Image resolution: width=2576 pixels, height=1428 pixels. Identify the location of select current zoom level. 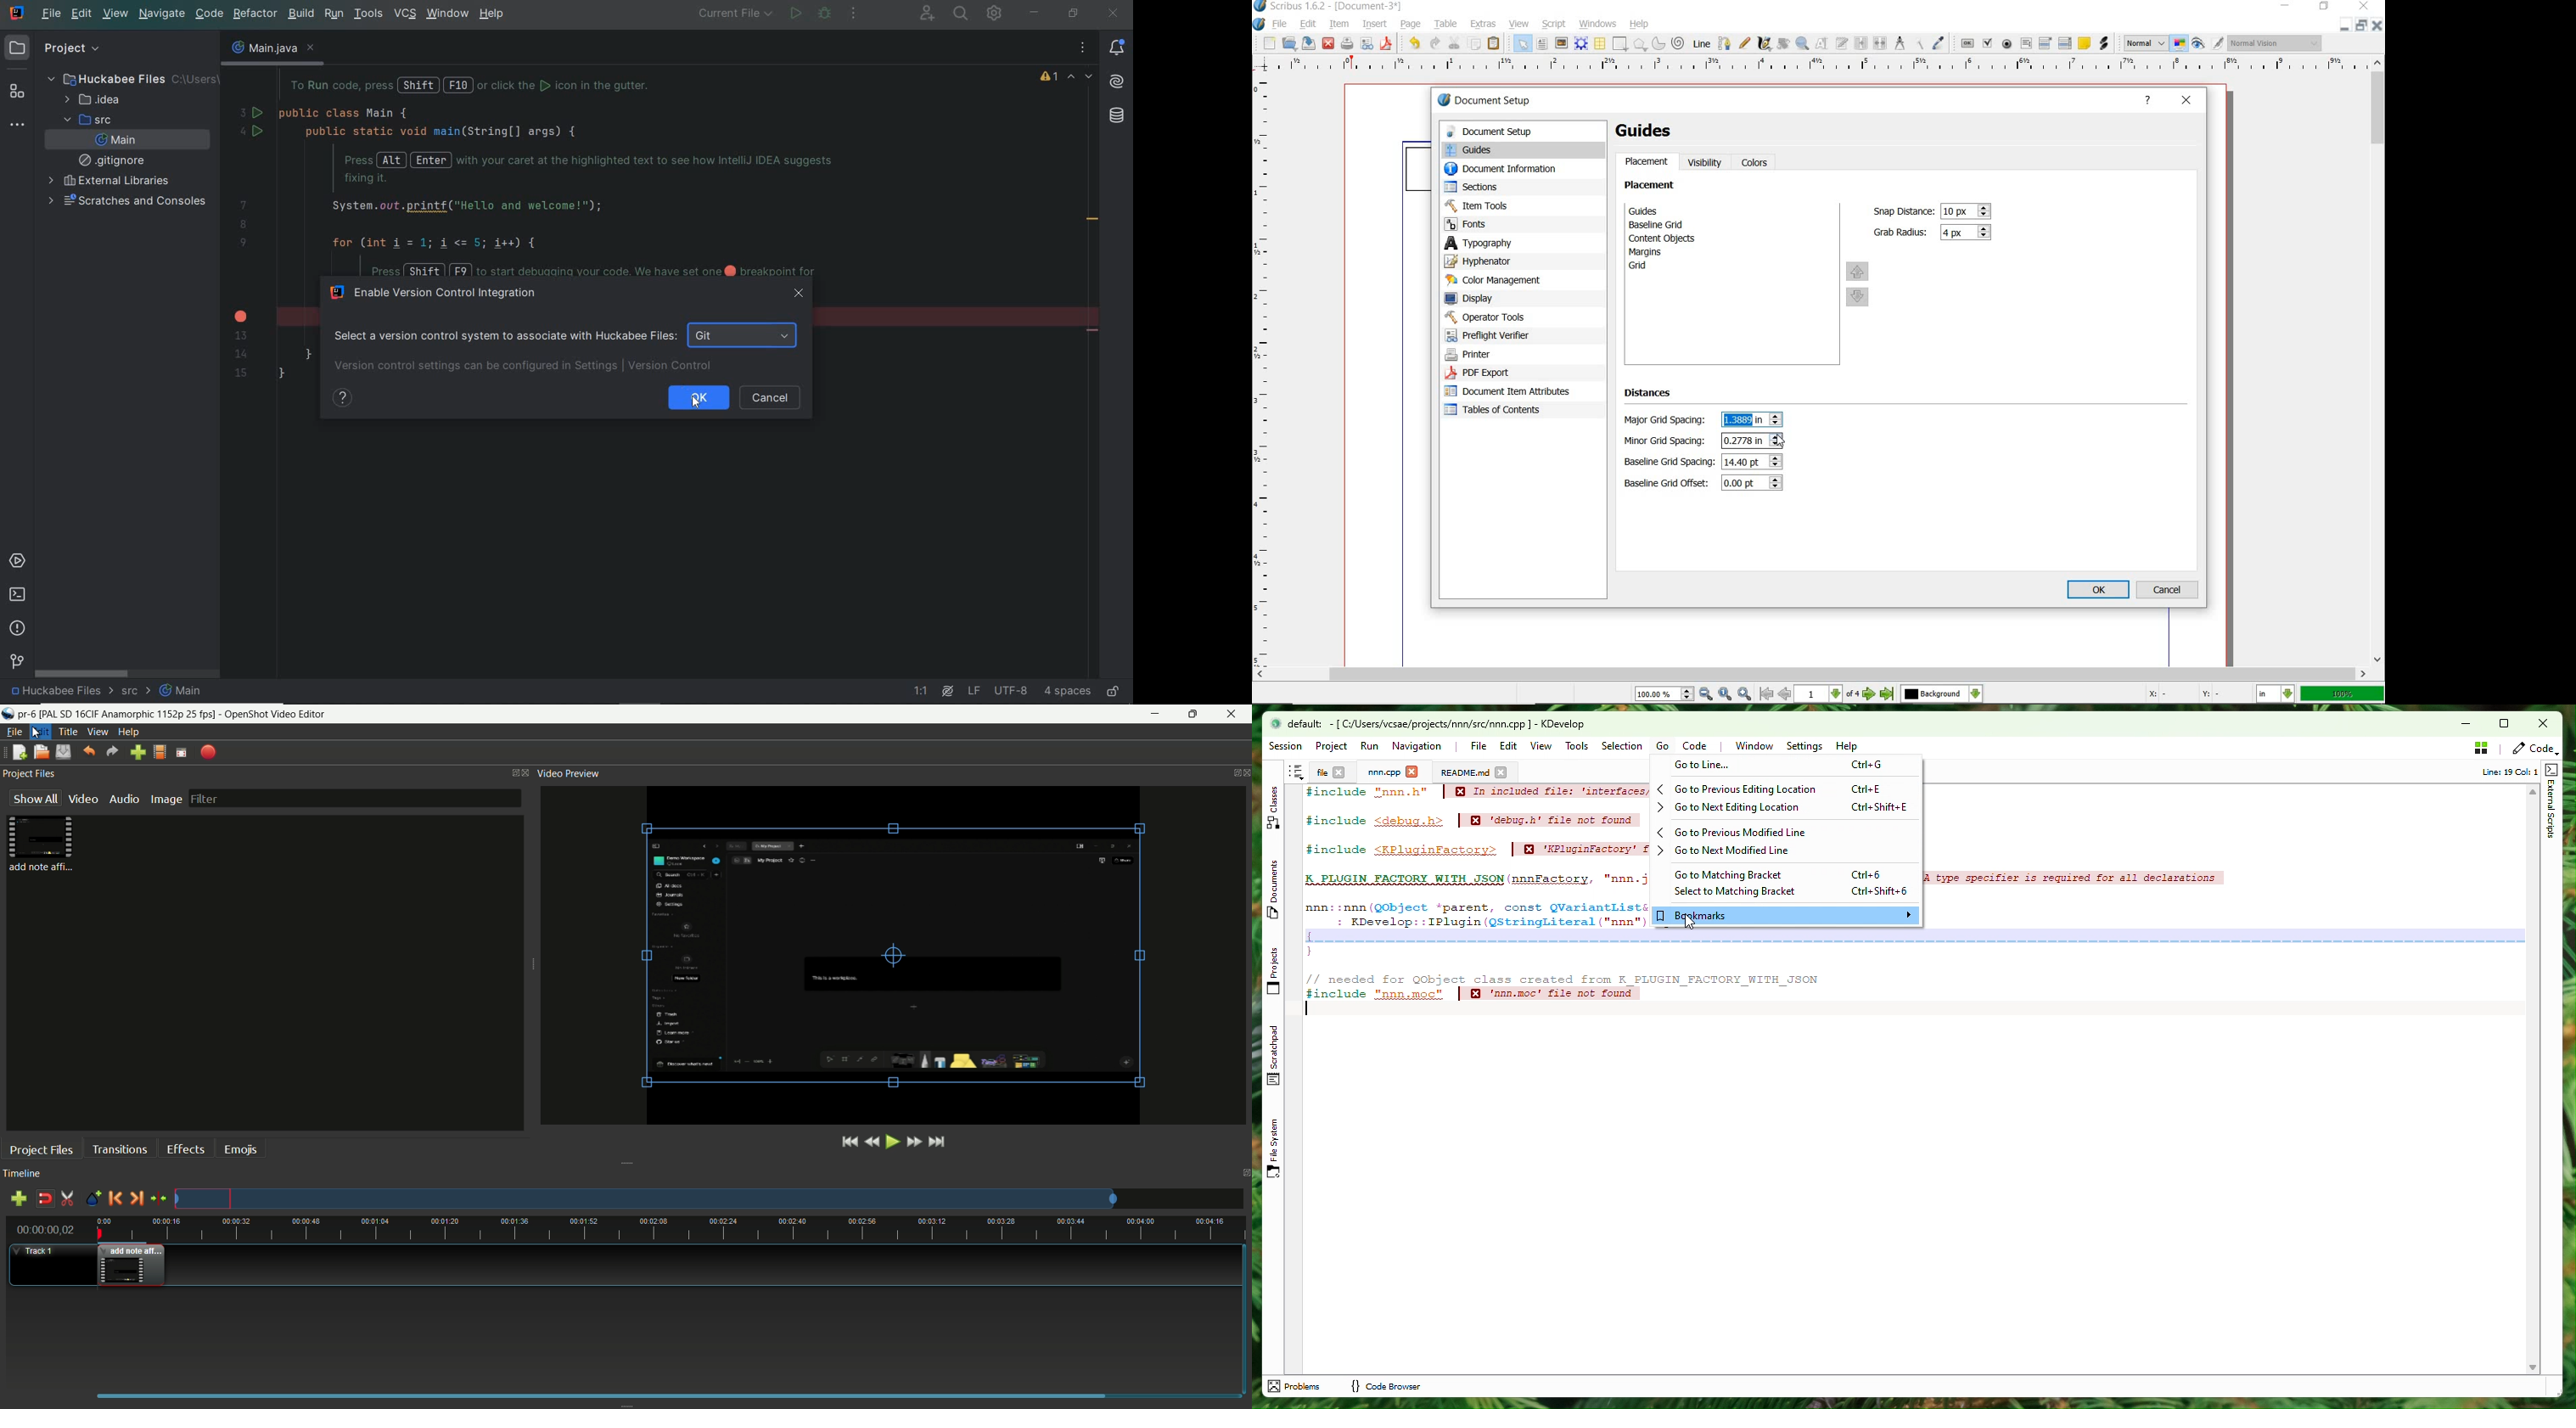
(1666, 694).